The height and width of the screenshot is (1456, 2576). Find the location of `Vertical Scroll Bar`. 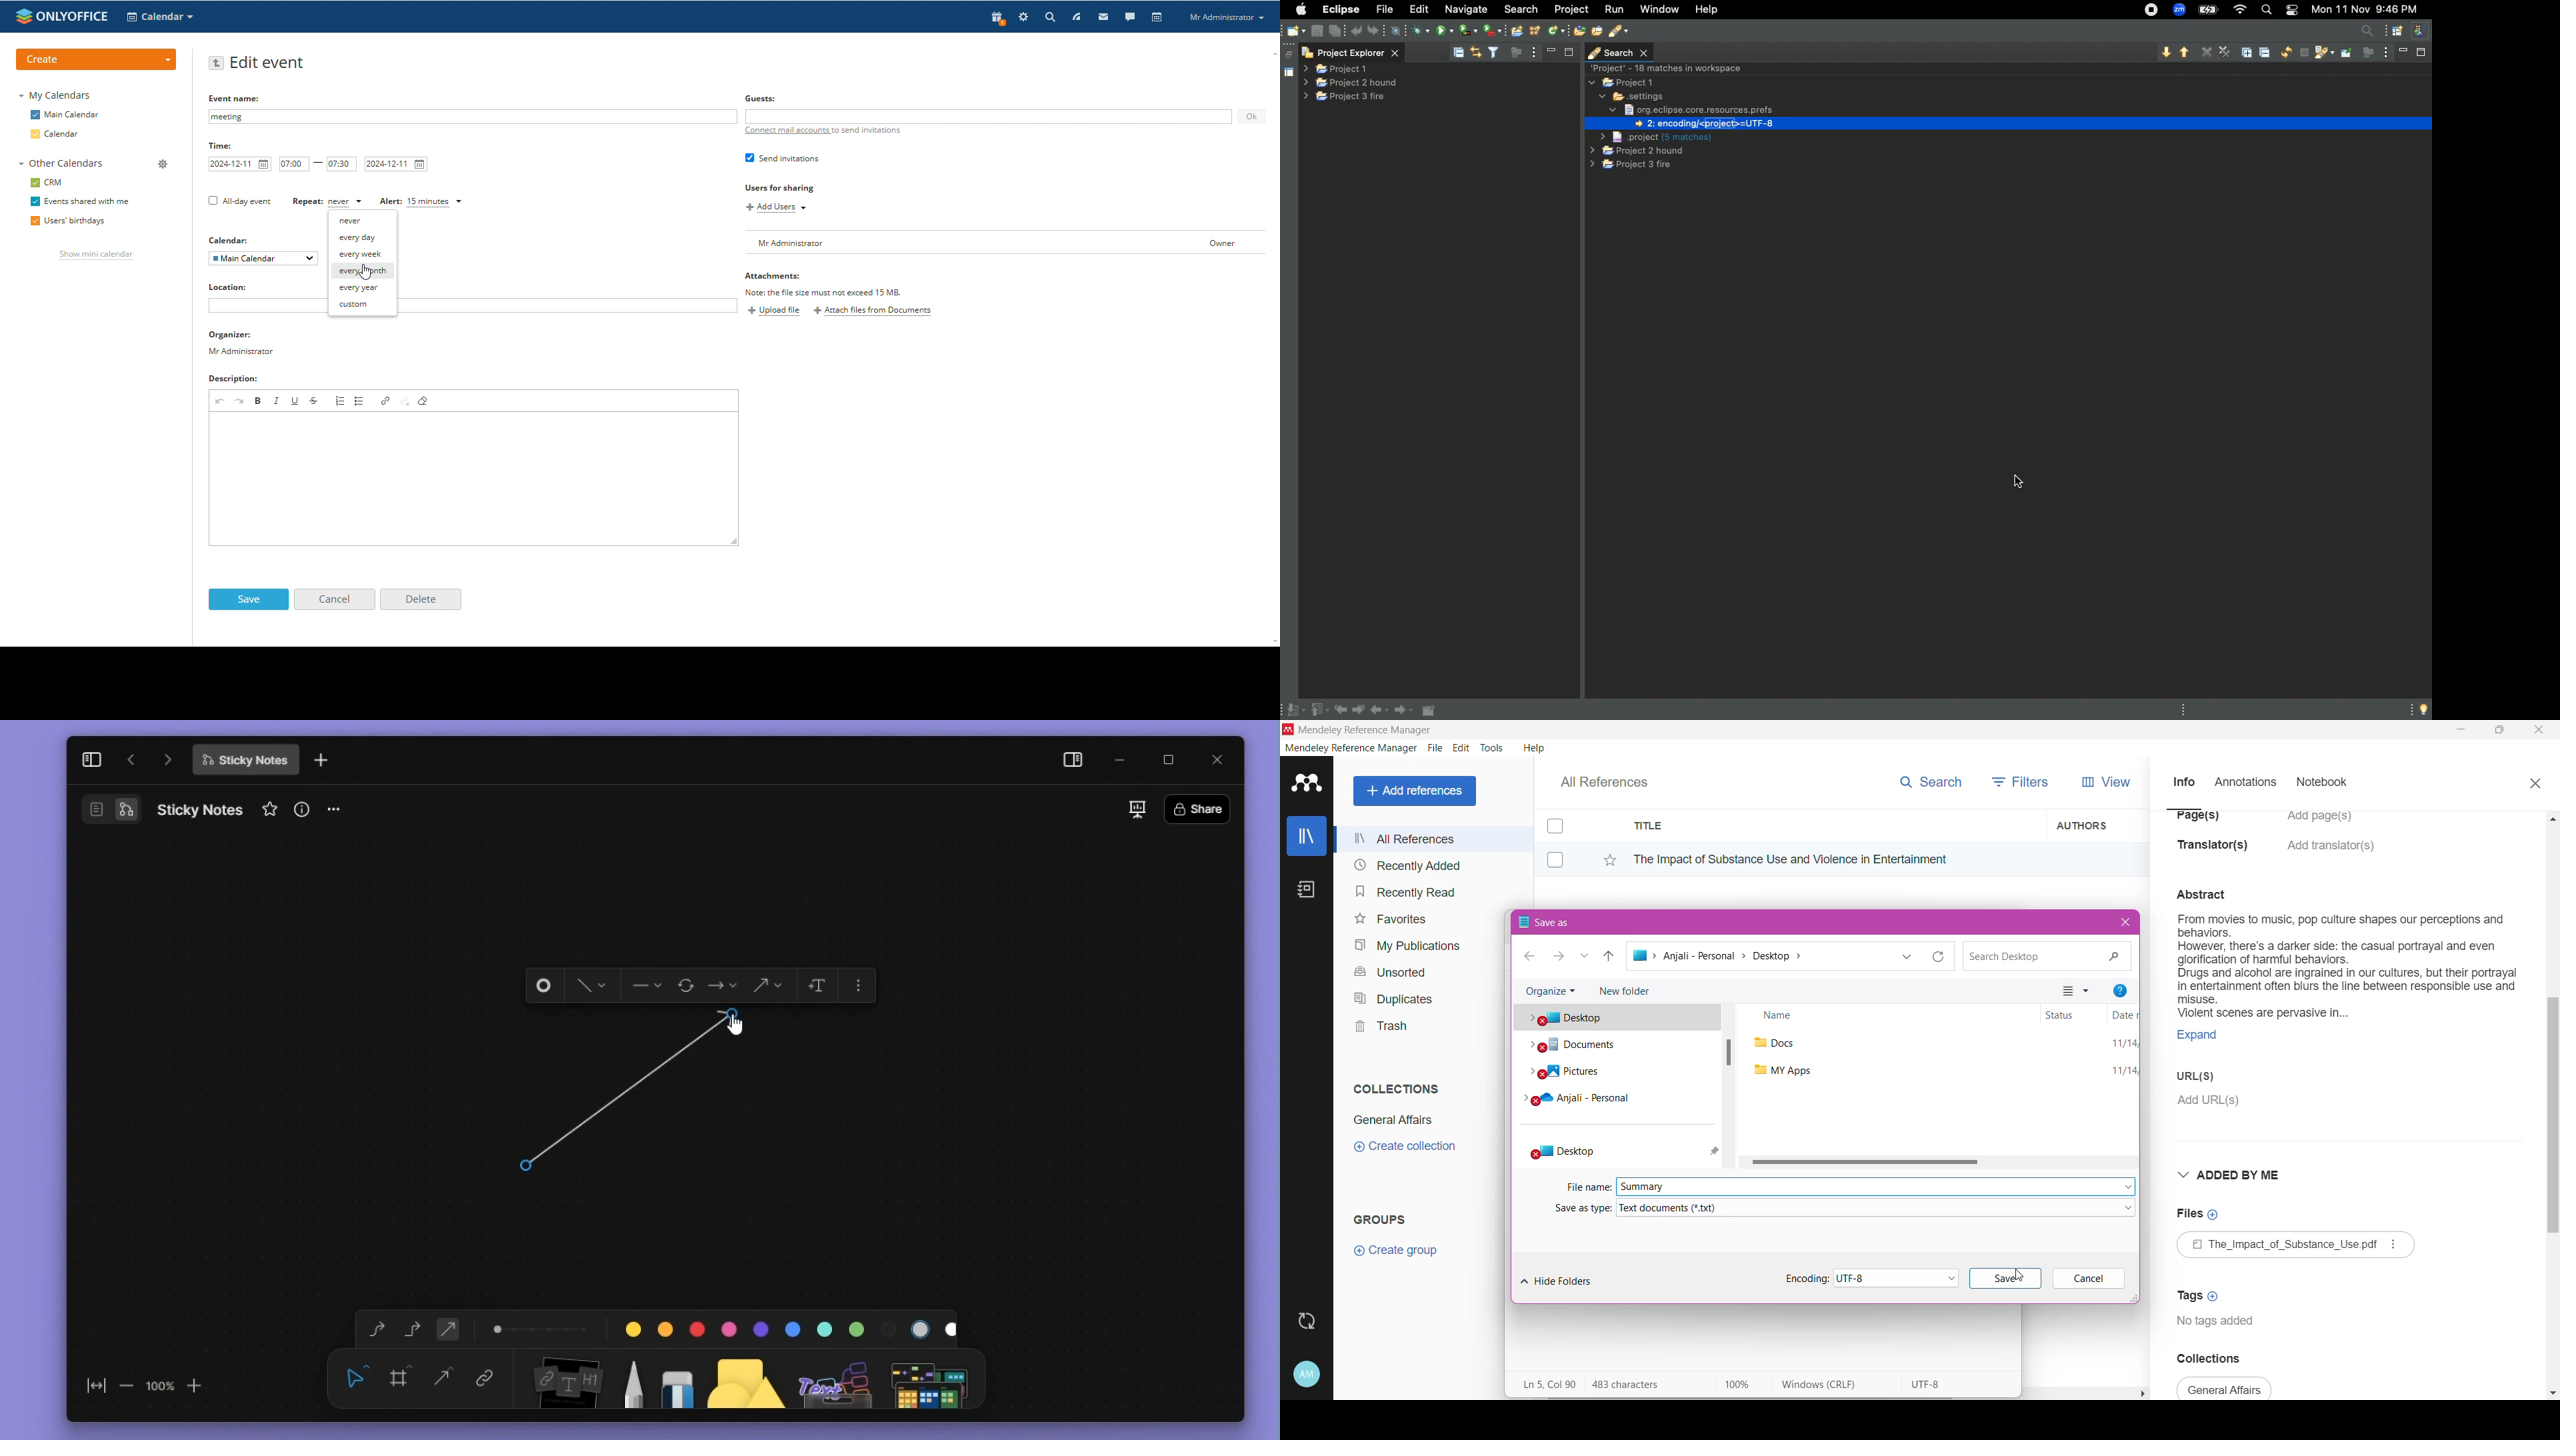

Vertical Scroll Bar is located at coordinates (2552, 1104).